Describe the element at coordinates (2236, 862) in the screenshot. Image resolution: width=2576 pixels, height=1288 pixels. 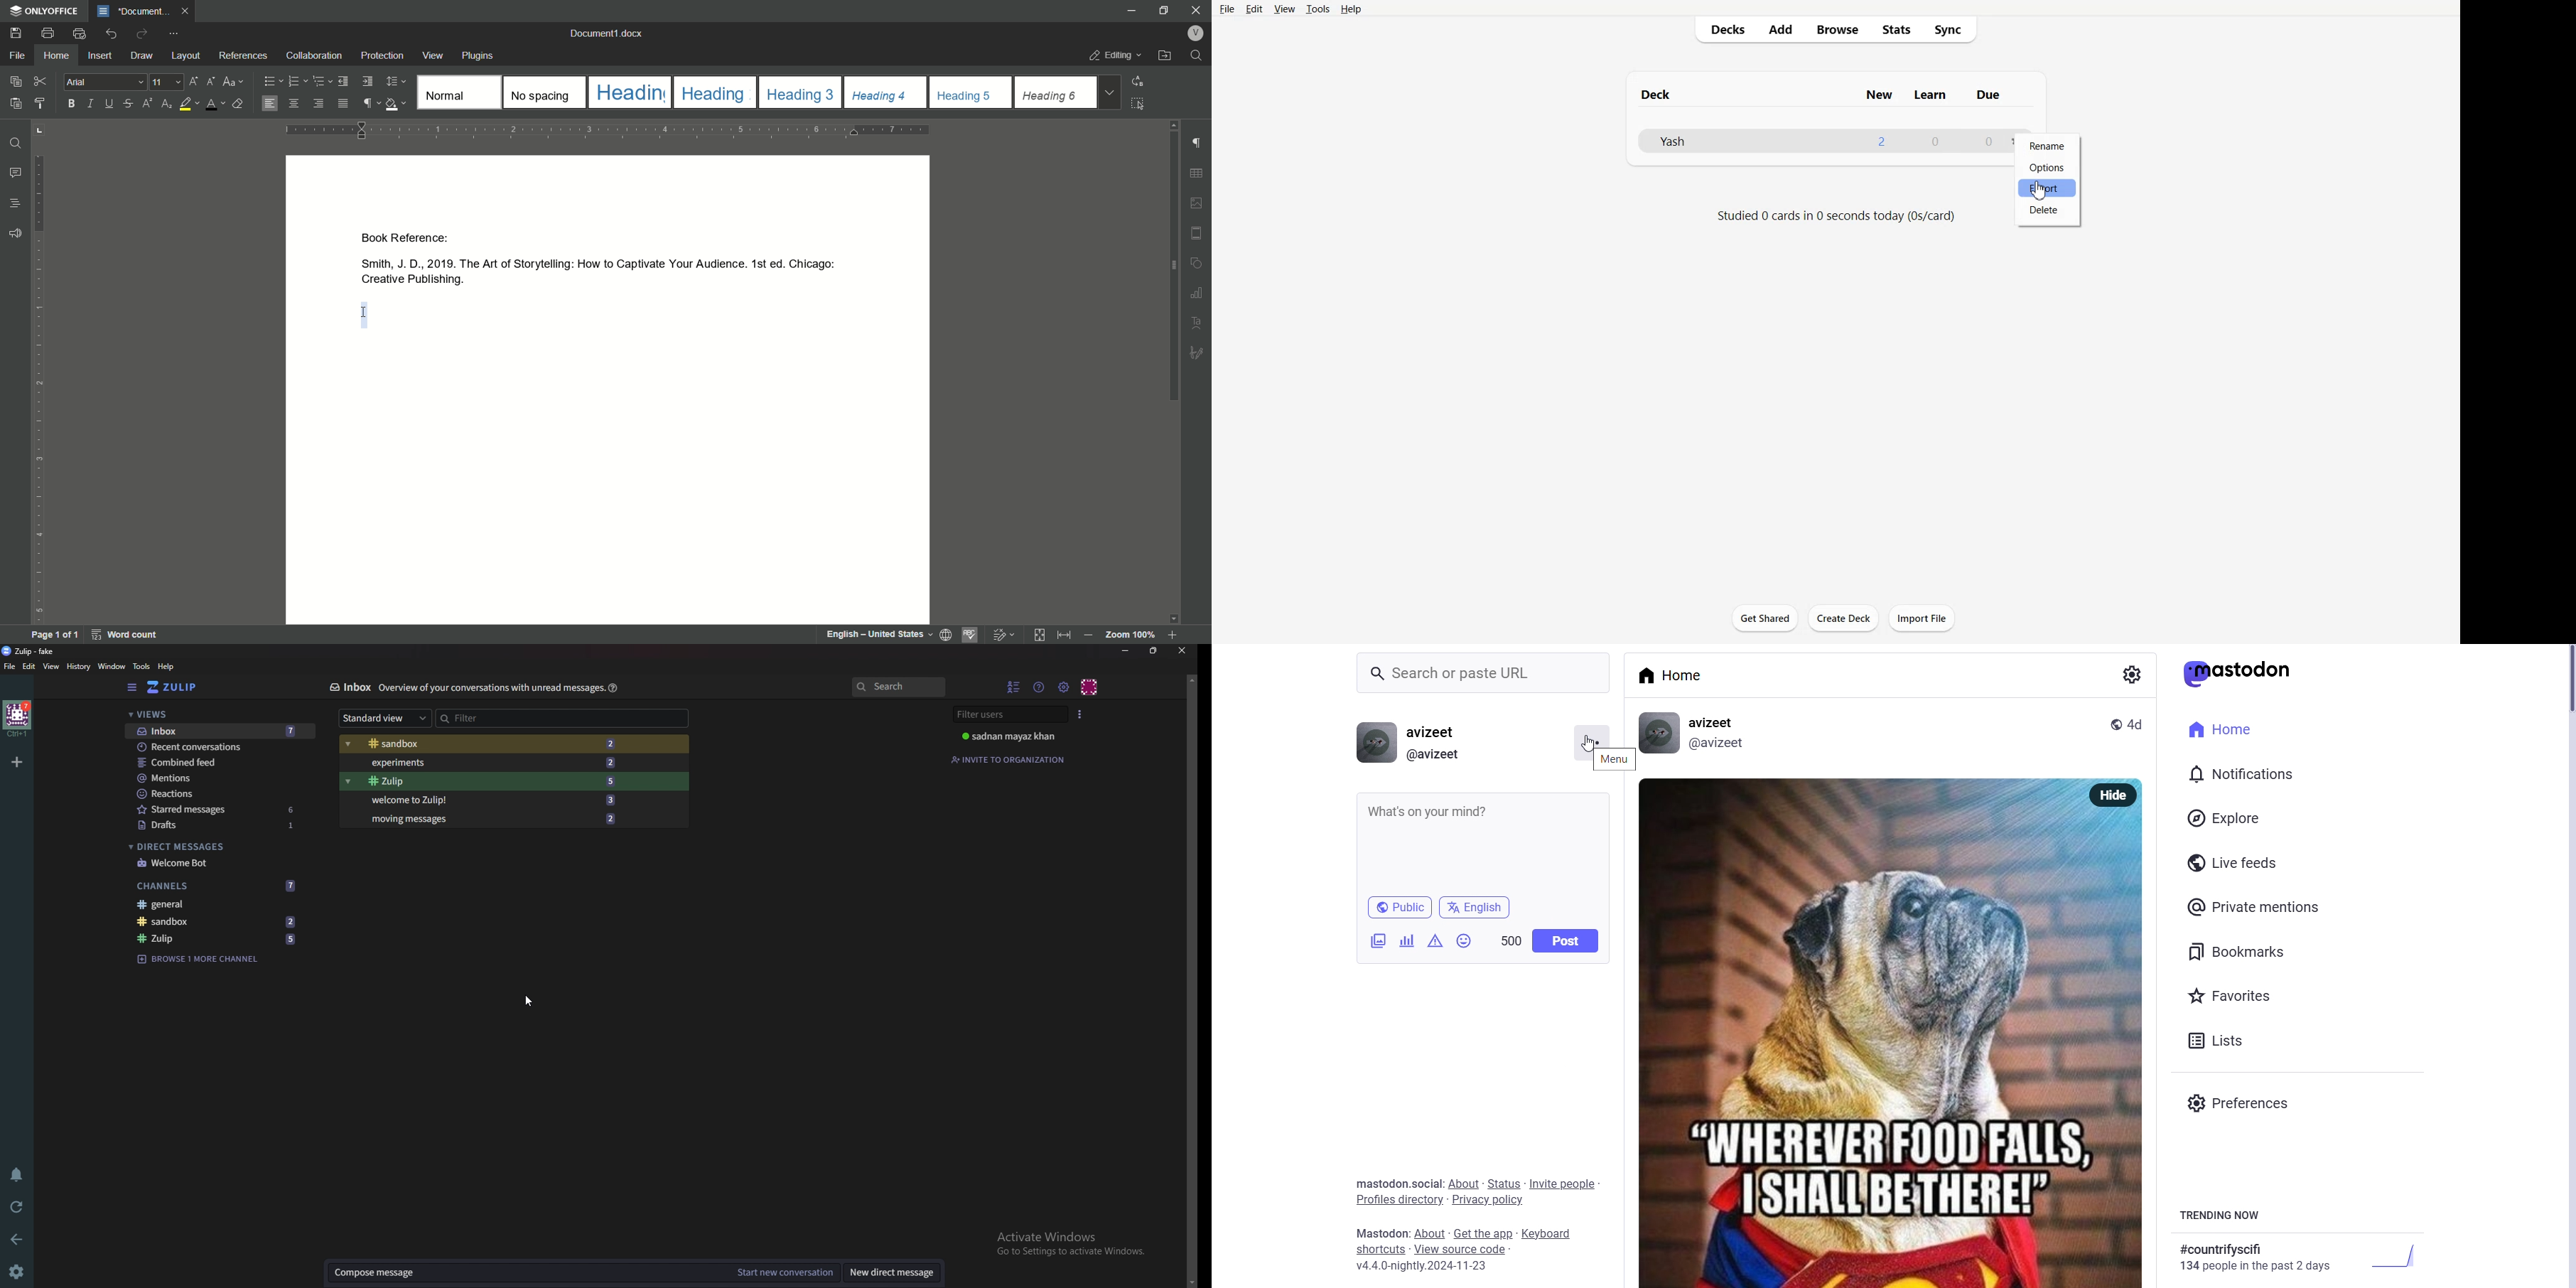
I see `live feed` at that location.